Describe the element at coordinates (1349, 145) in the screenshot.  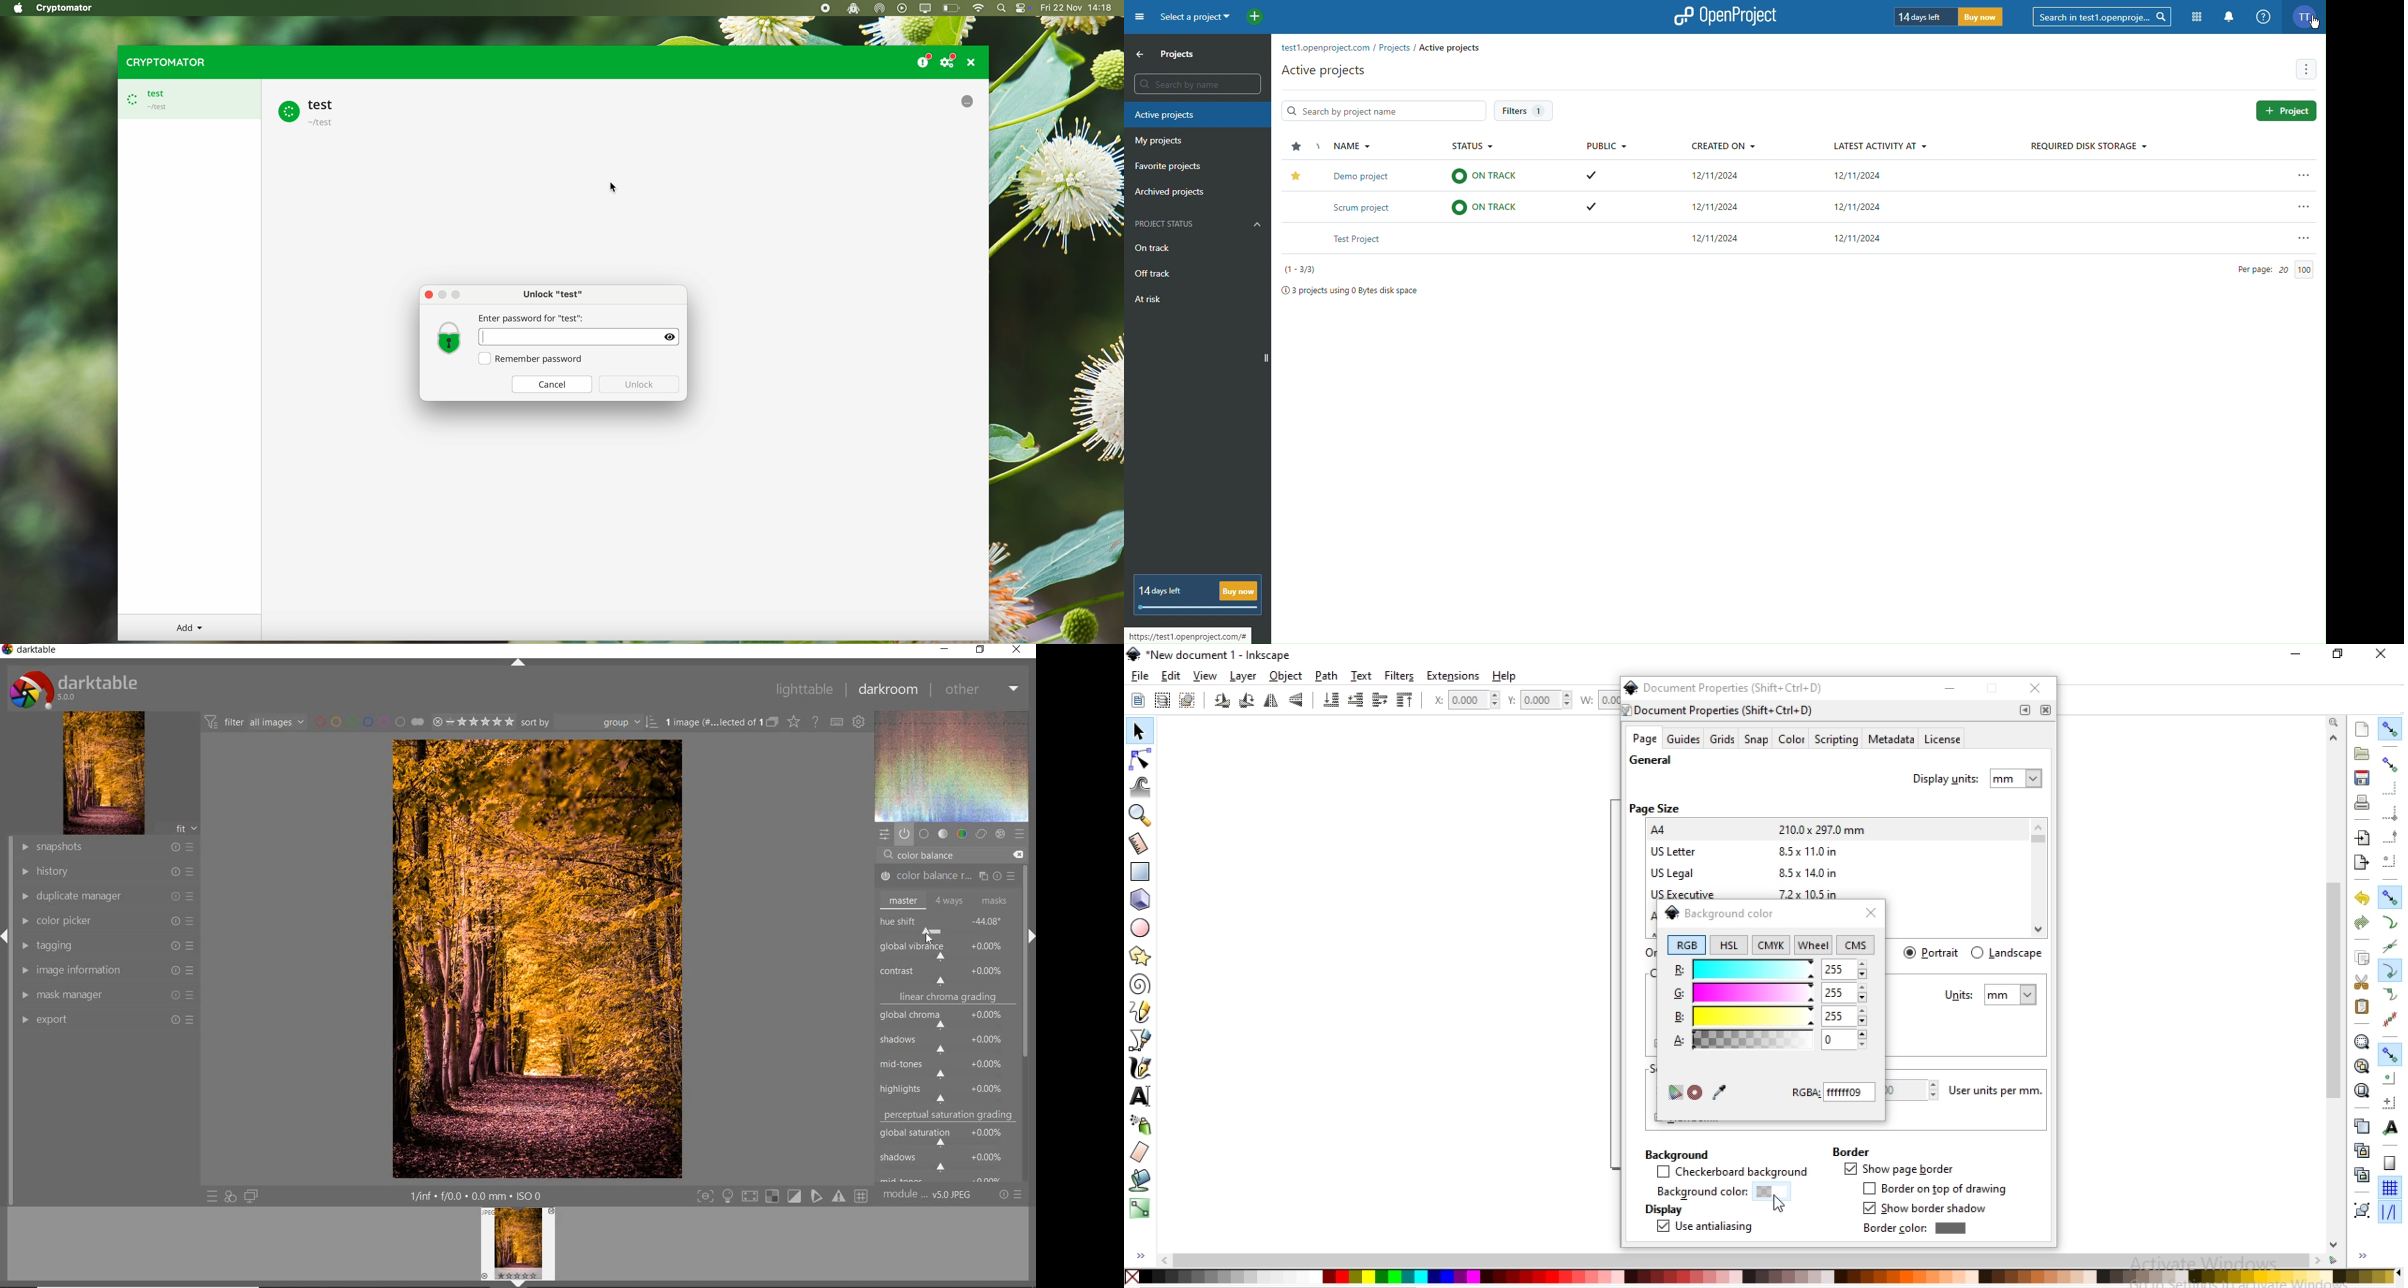
I see `Name` at that location.